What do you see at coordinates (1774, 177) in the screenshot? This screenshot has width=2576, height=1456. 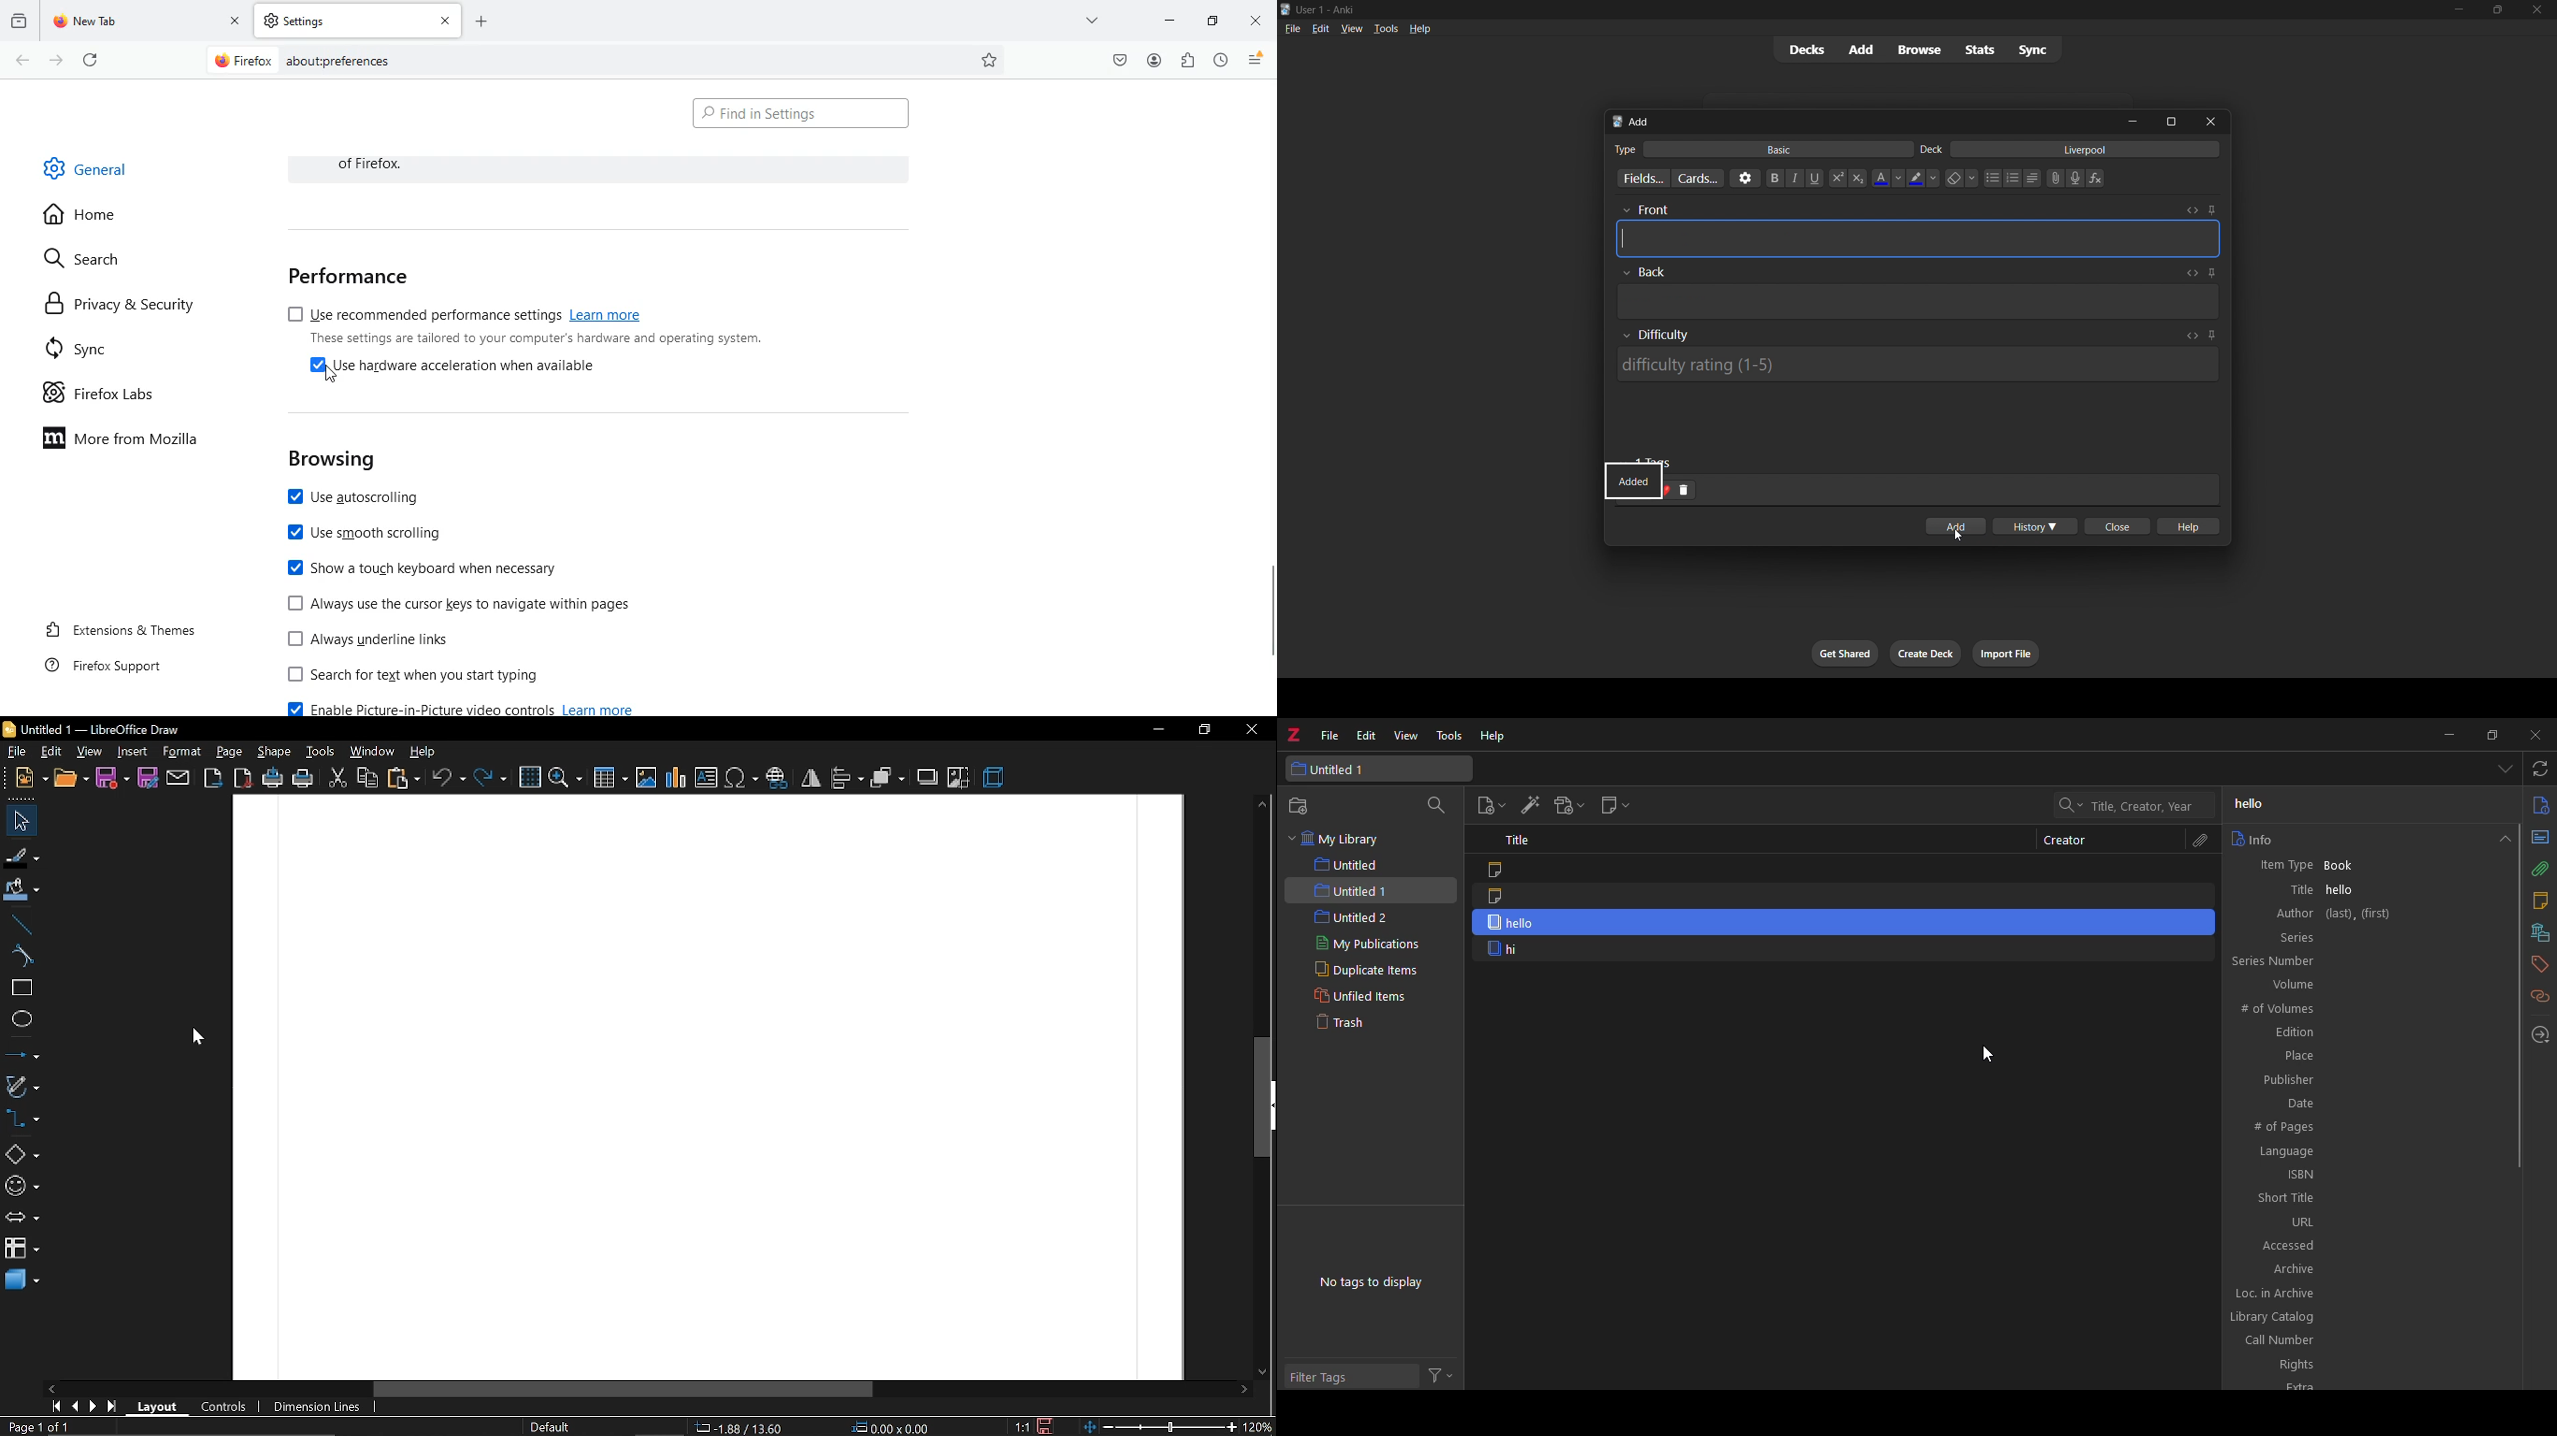 I see `Bold` at bounding box center [1774, 177].